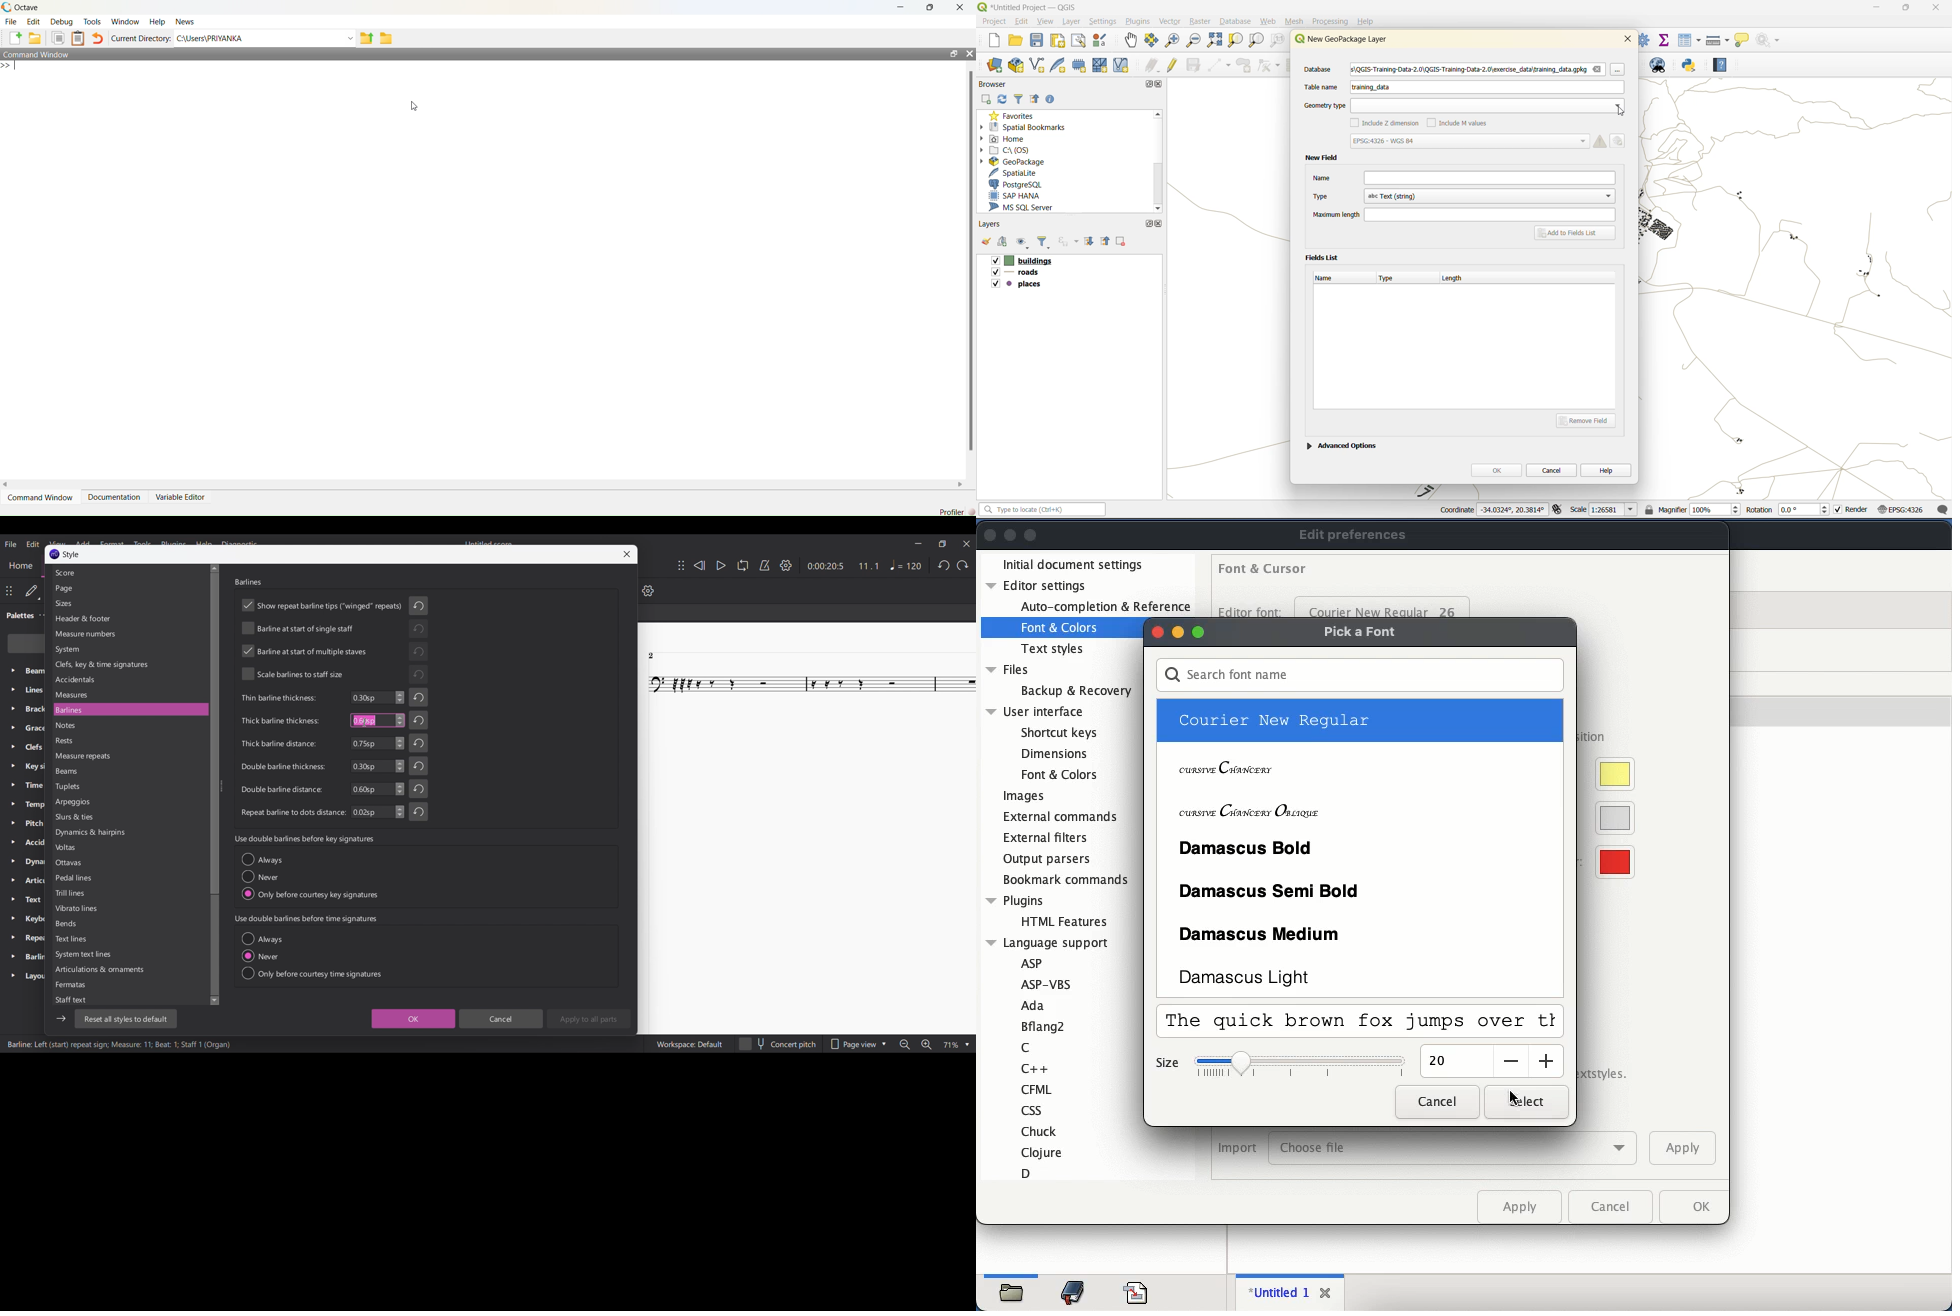  Describe the element at coordinates (248, 582) in the screenshot. I see `Section title` at that location.